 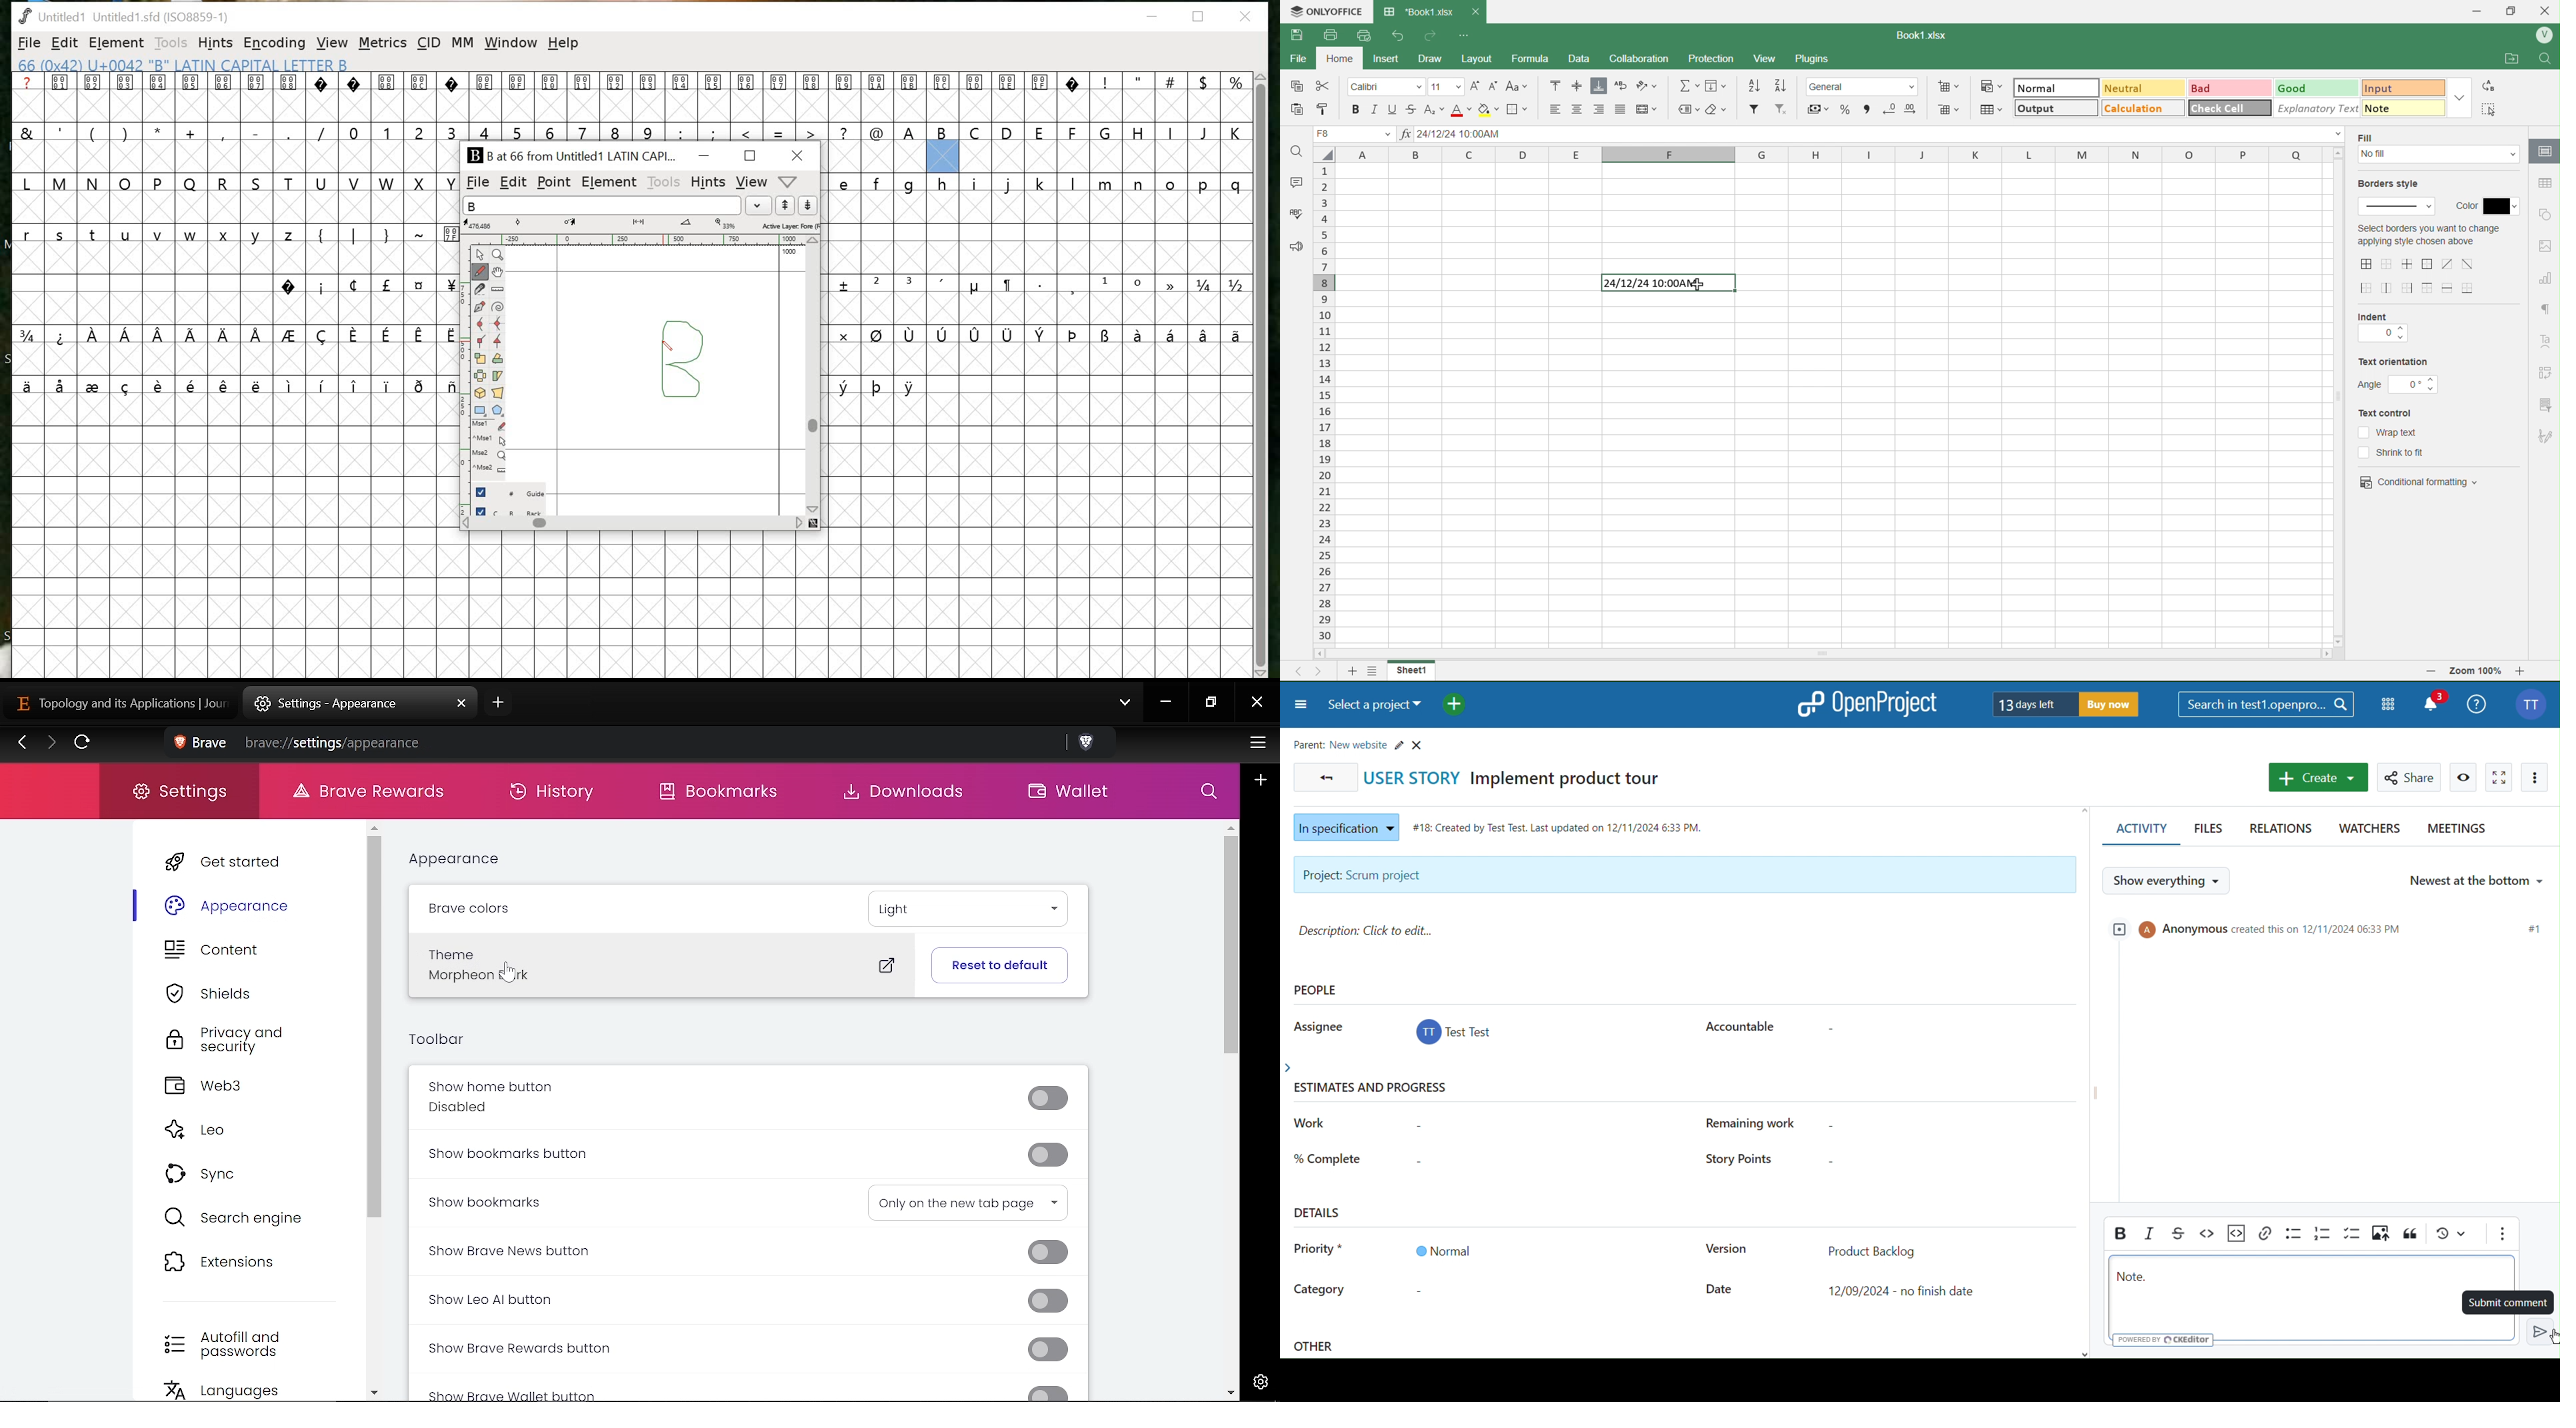 What do you see at coordinates (1325, 416) in the screenshot?
I see `Rows Number` at bounding box center [1325, 416].